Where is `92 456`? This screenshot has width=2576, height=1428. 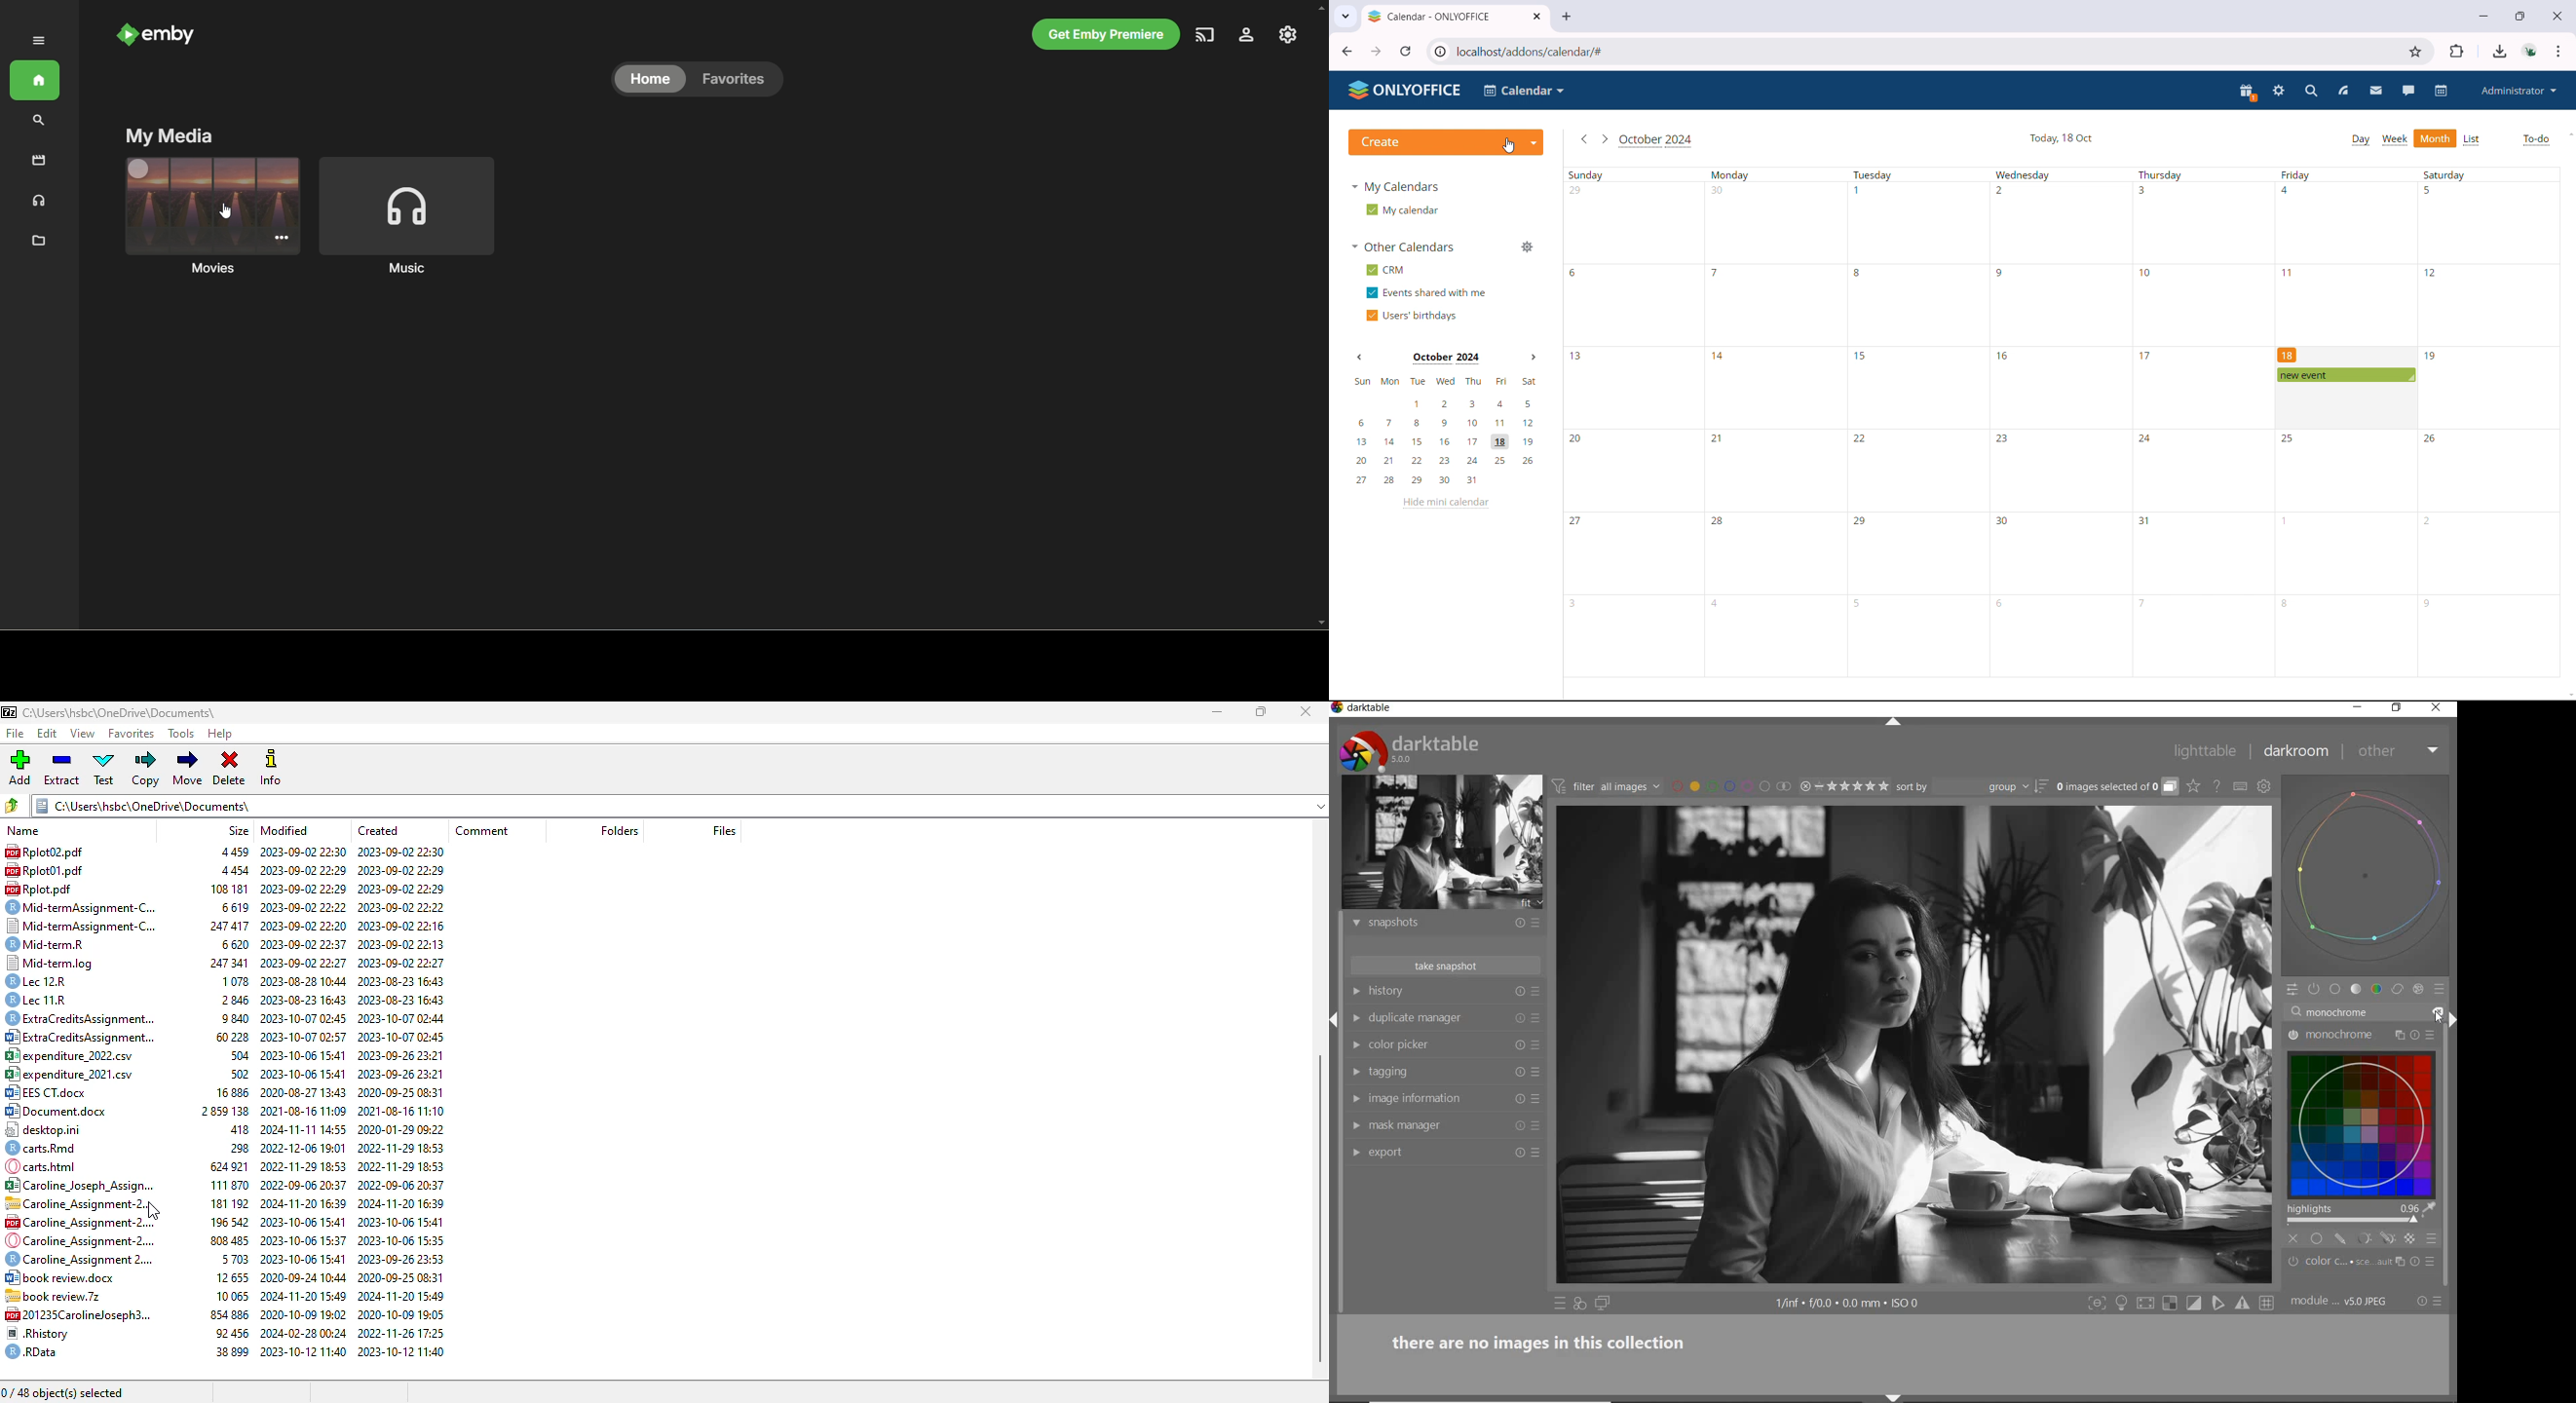
92 456 is located at coordinates (232, 1332).